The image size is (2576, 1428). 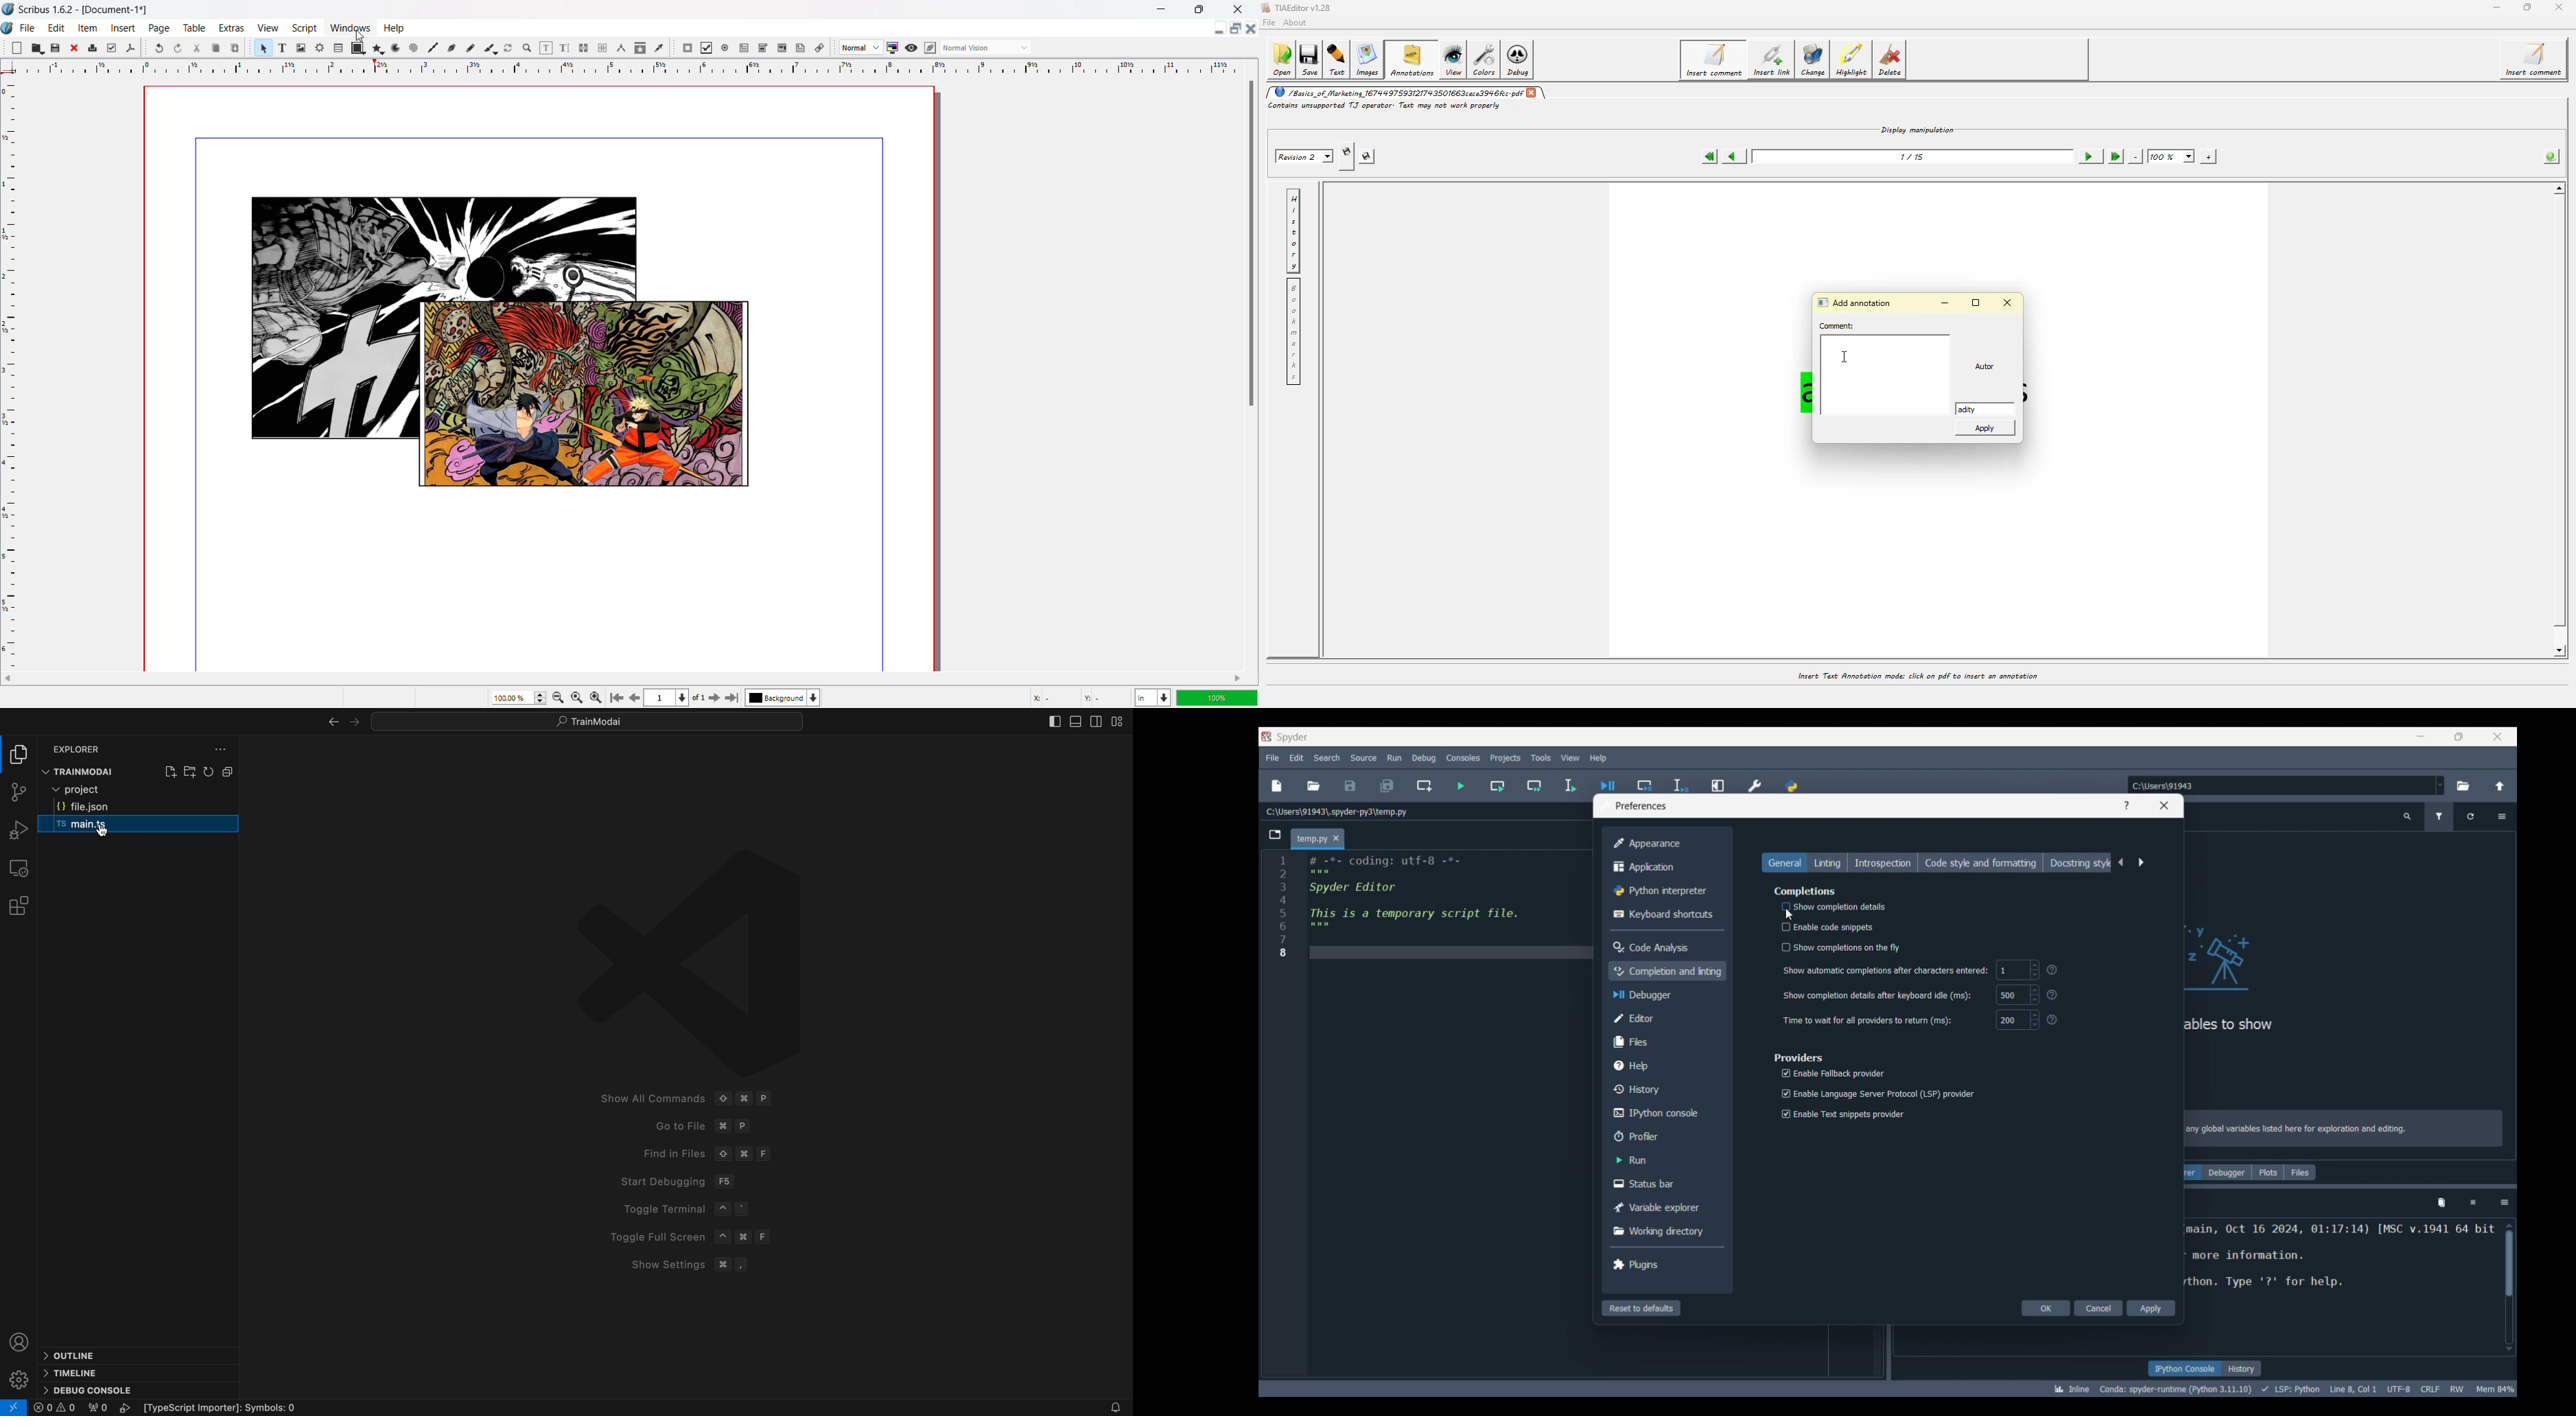 I want to click on Location options, so click(x=2441, y=785).